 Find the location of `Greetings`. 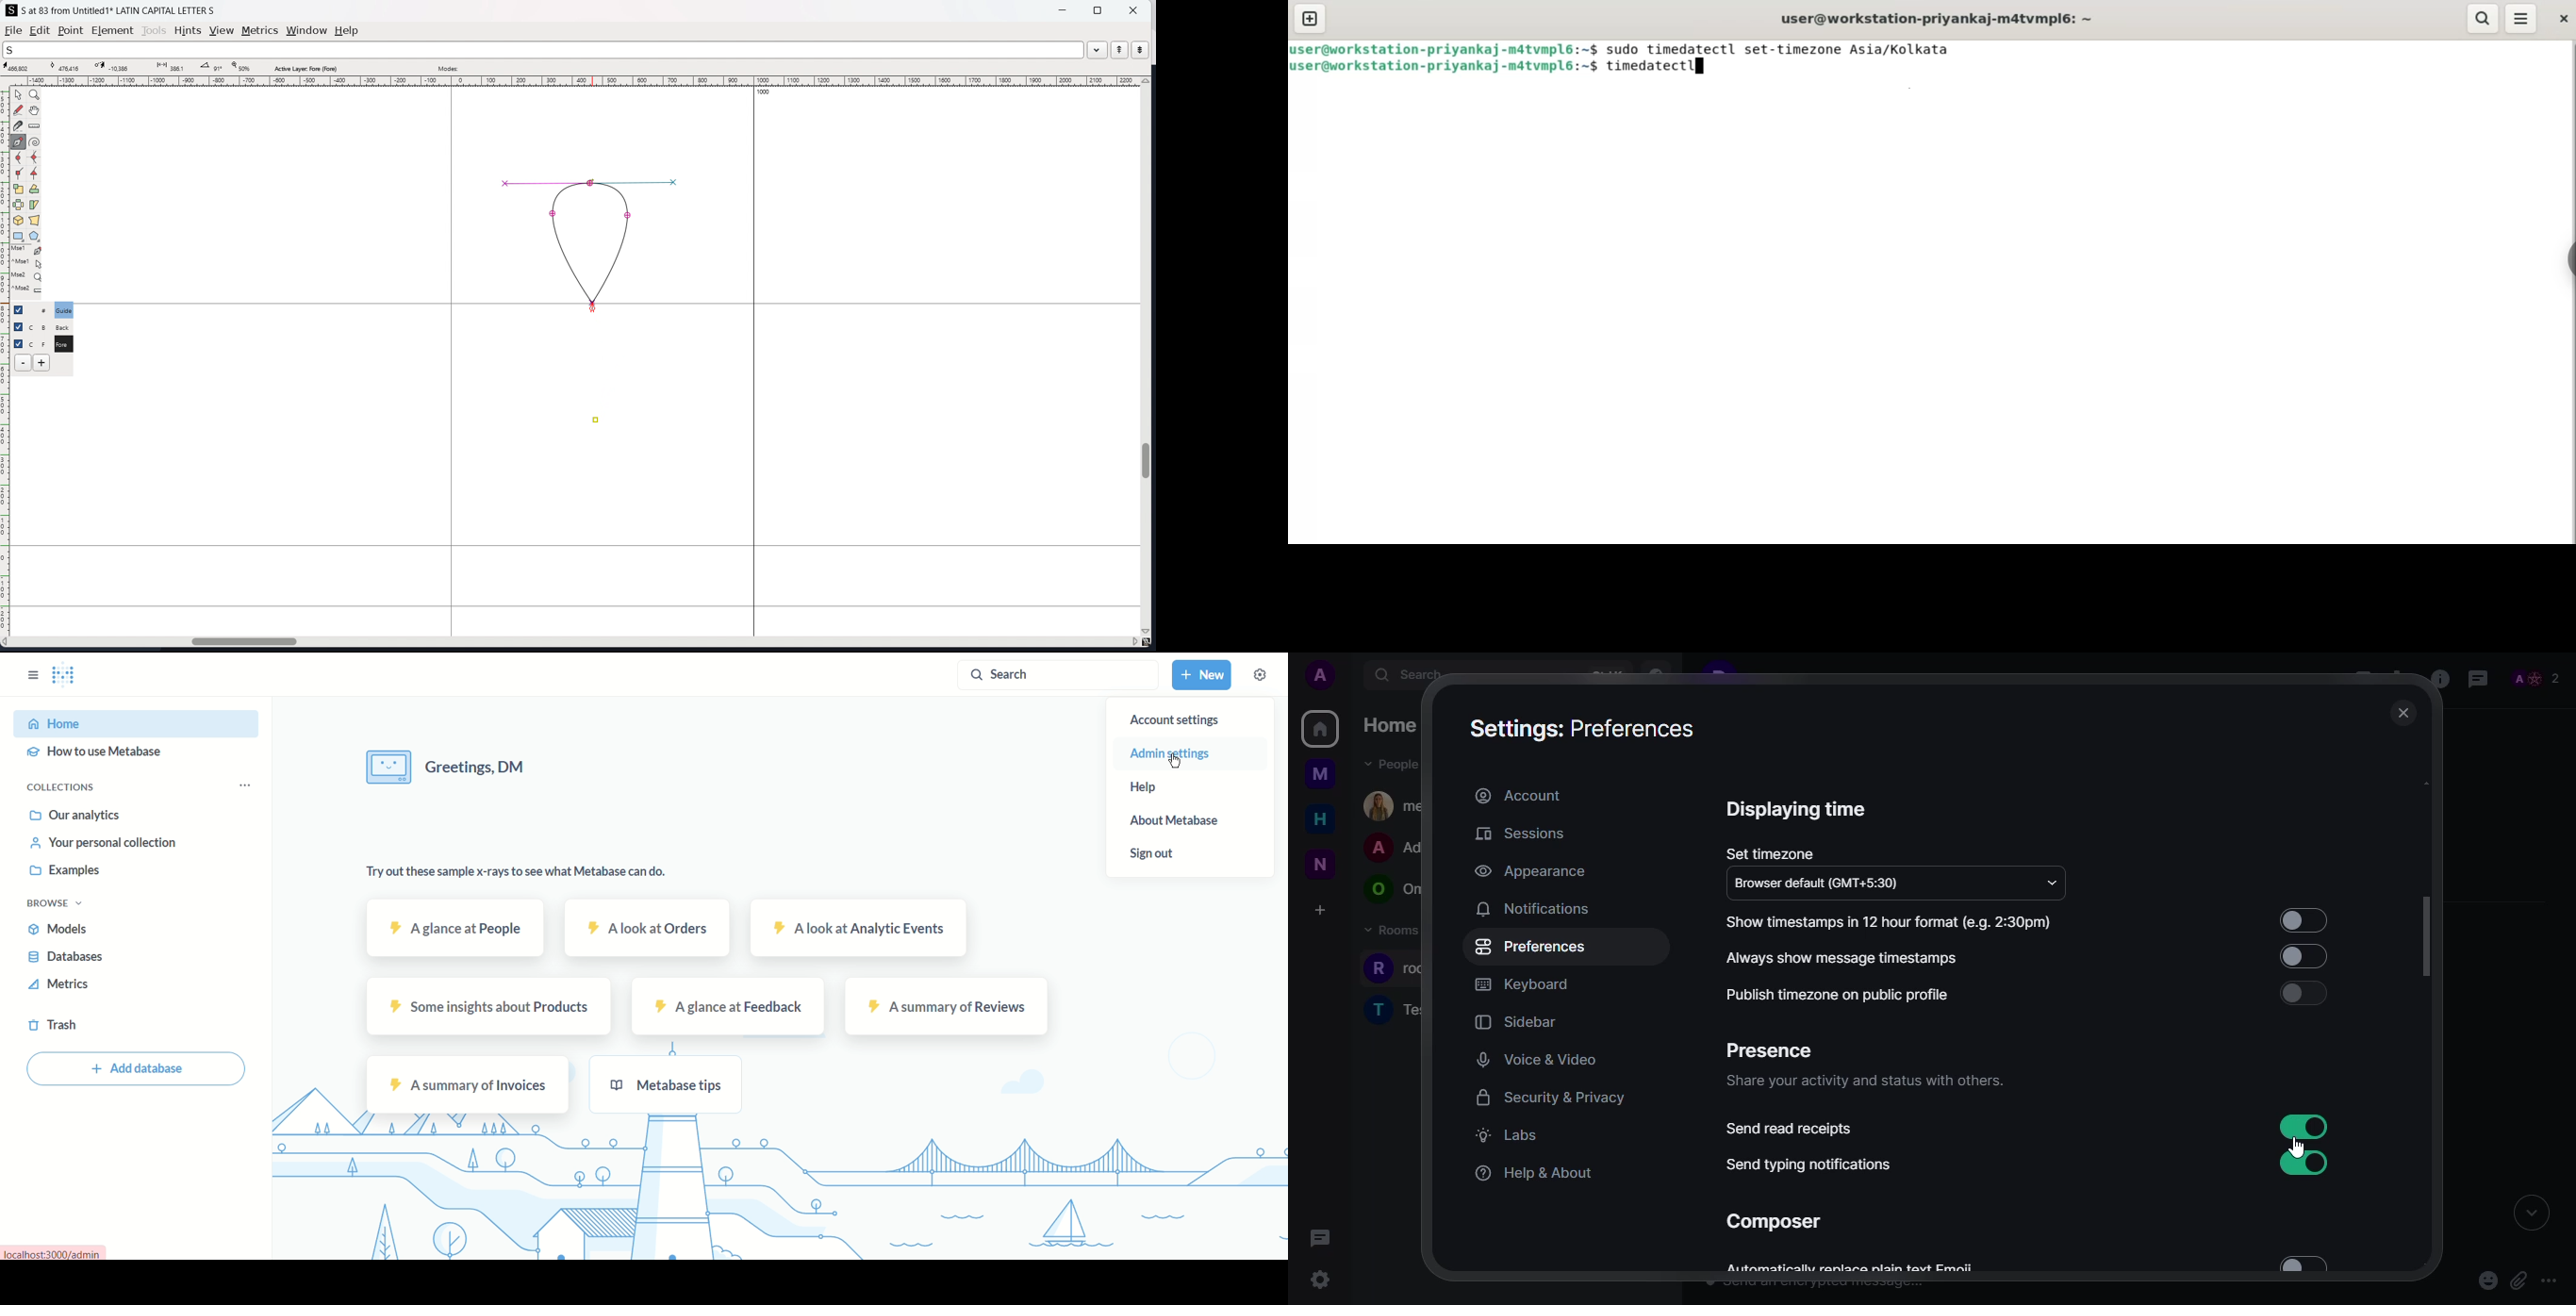

Greetings is located at coordinates (505, 767).